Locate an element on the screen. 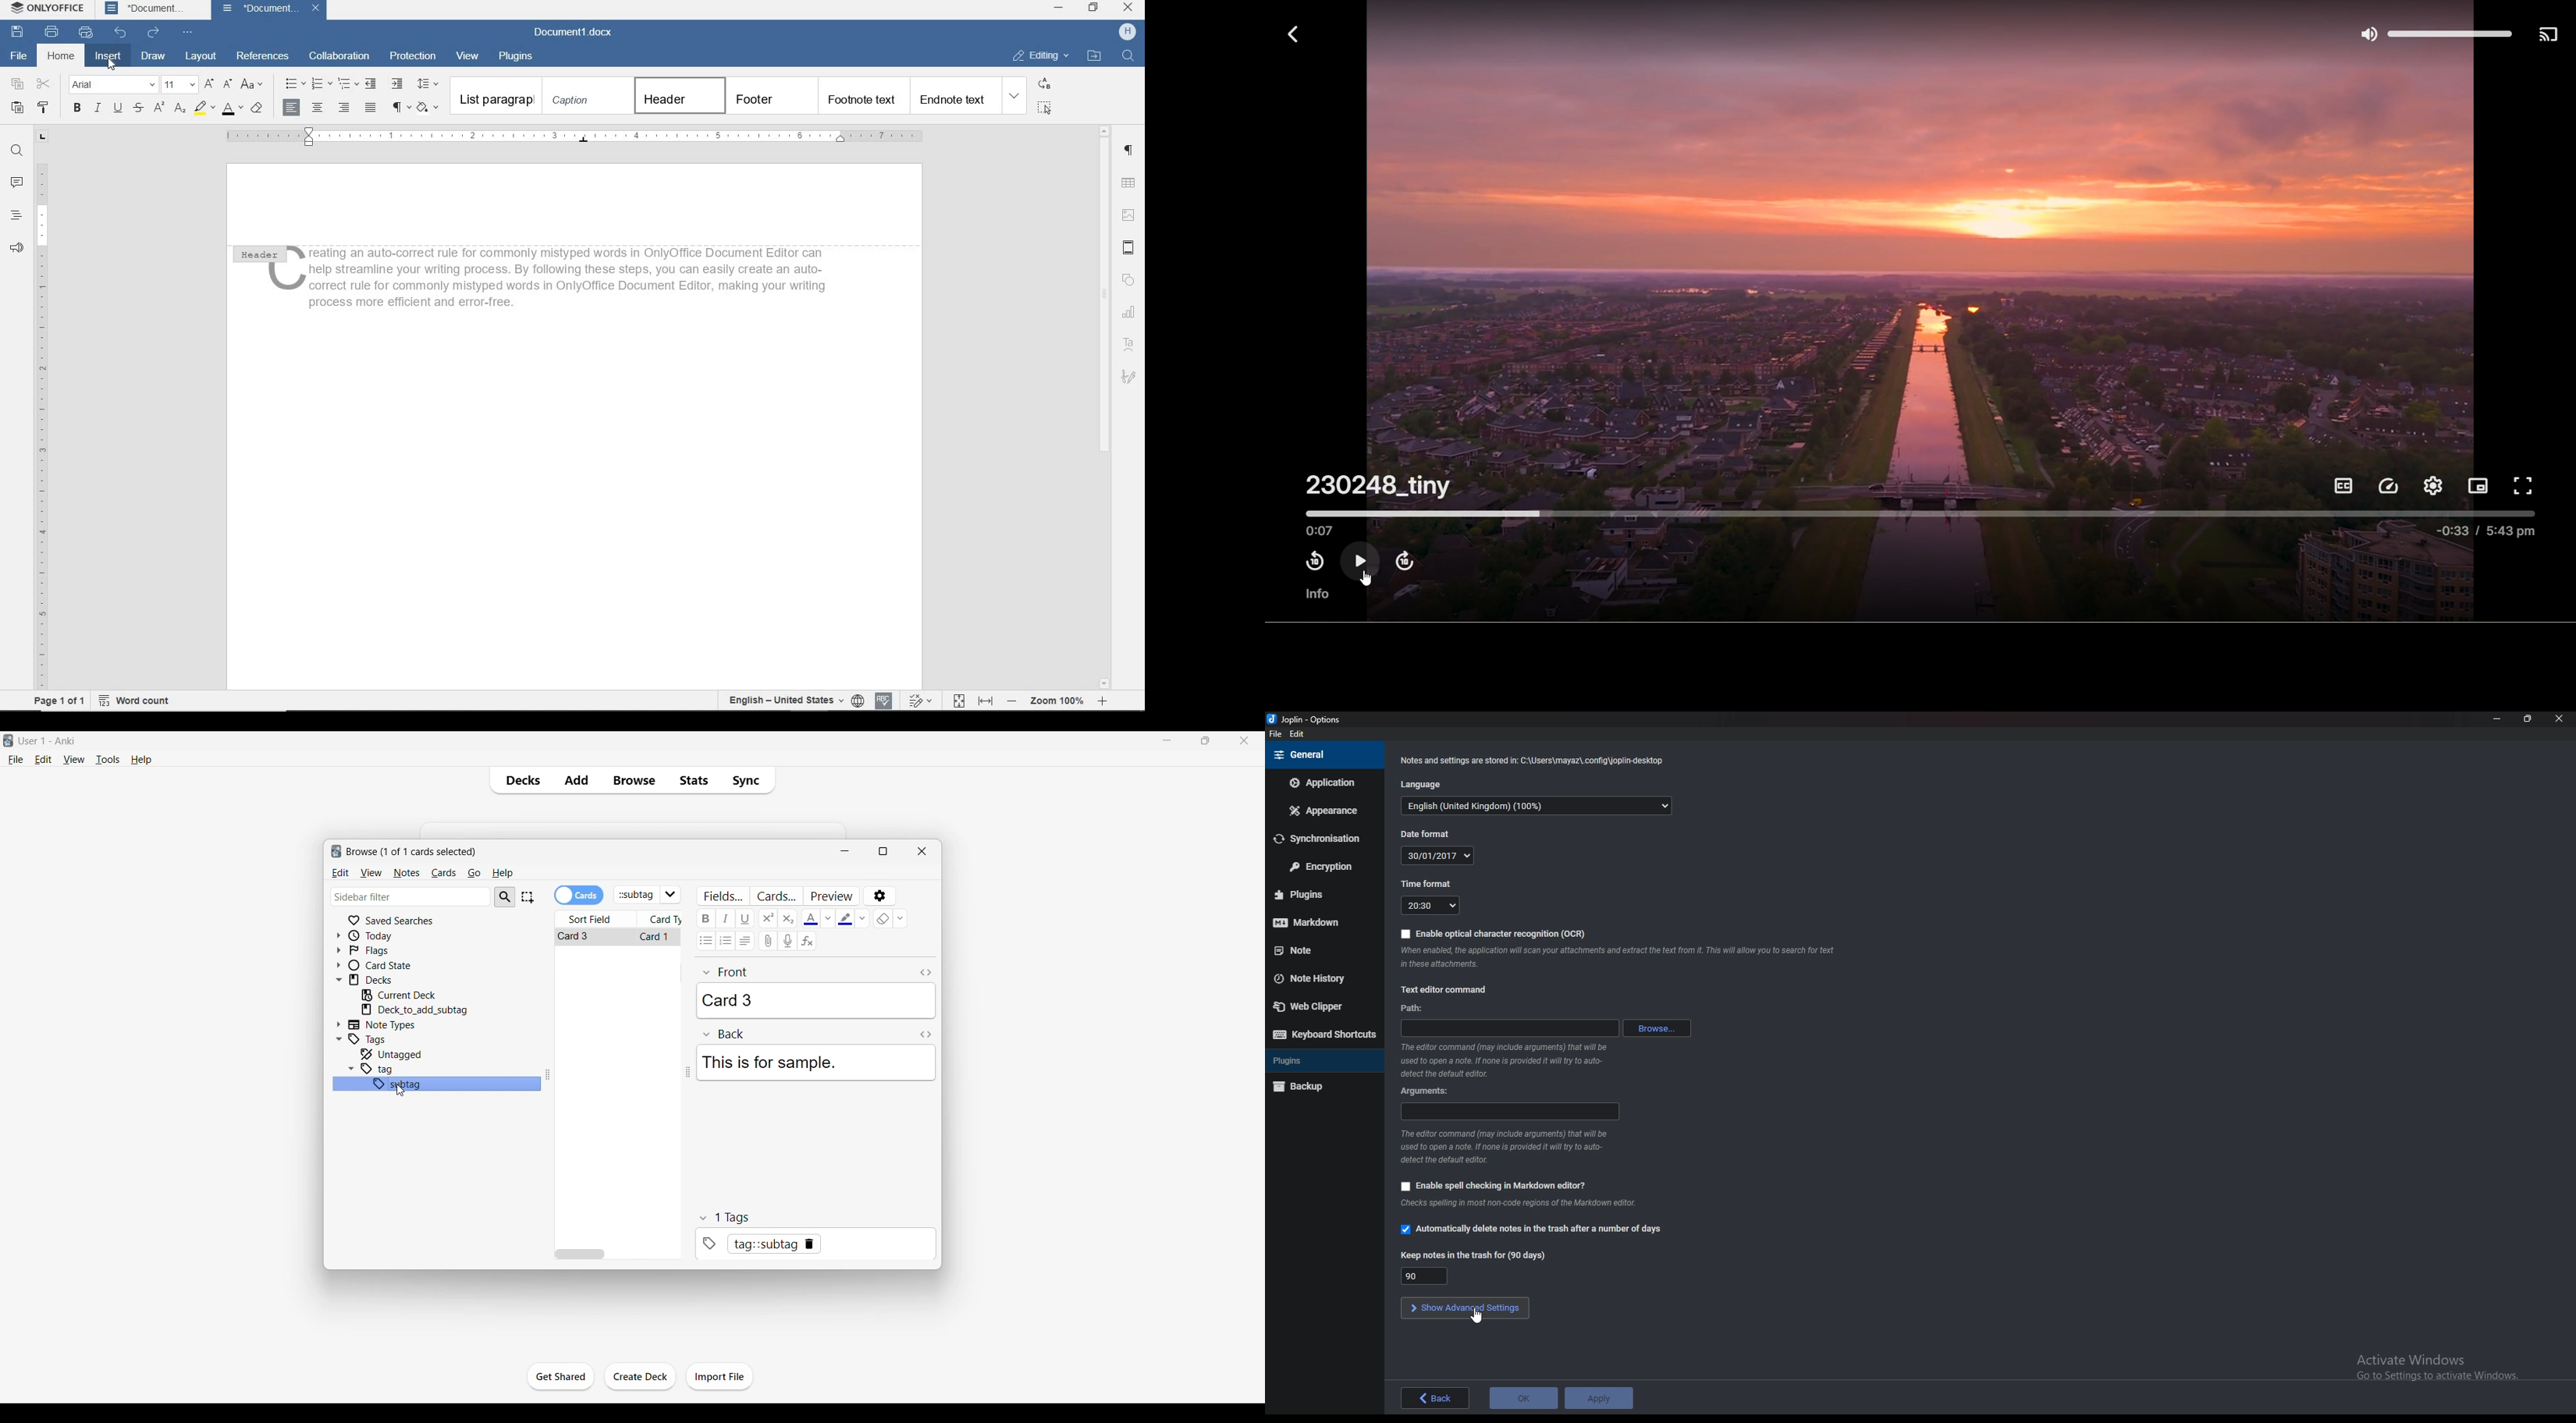 The image size is (2576, 1428). This is for sample is located at coordinates (815, 1063).